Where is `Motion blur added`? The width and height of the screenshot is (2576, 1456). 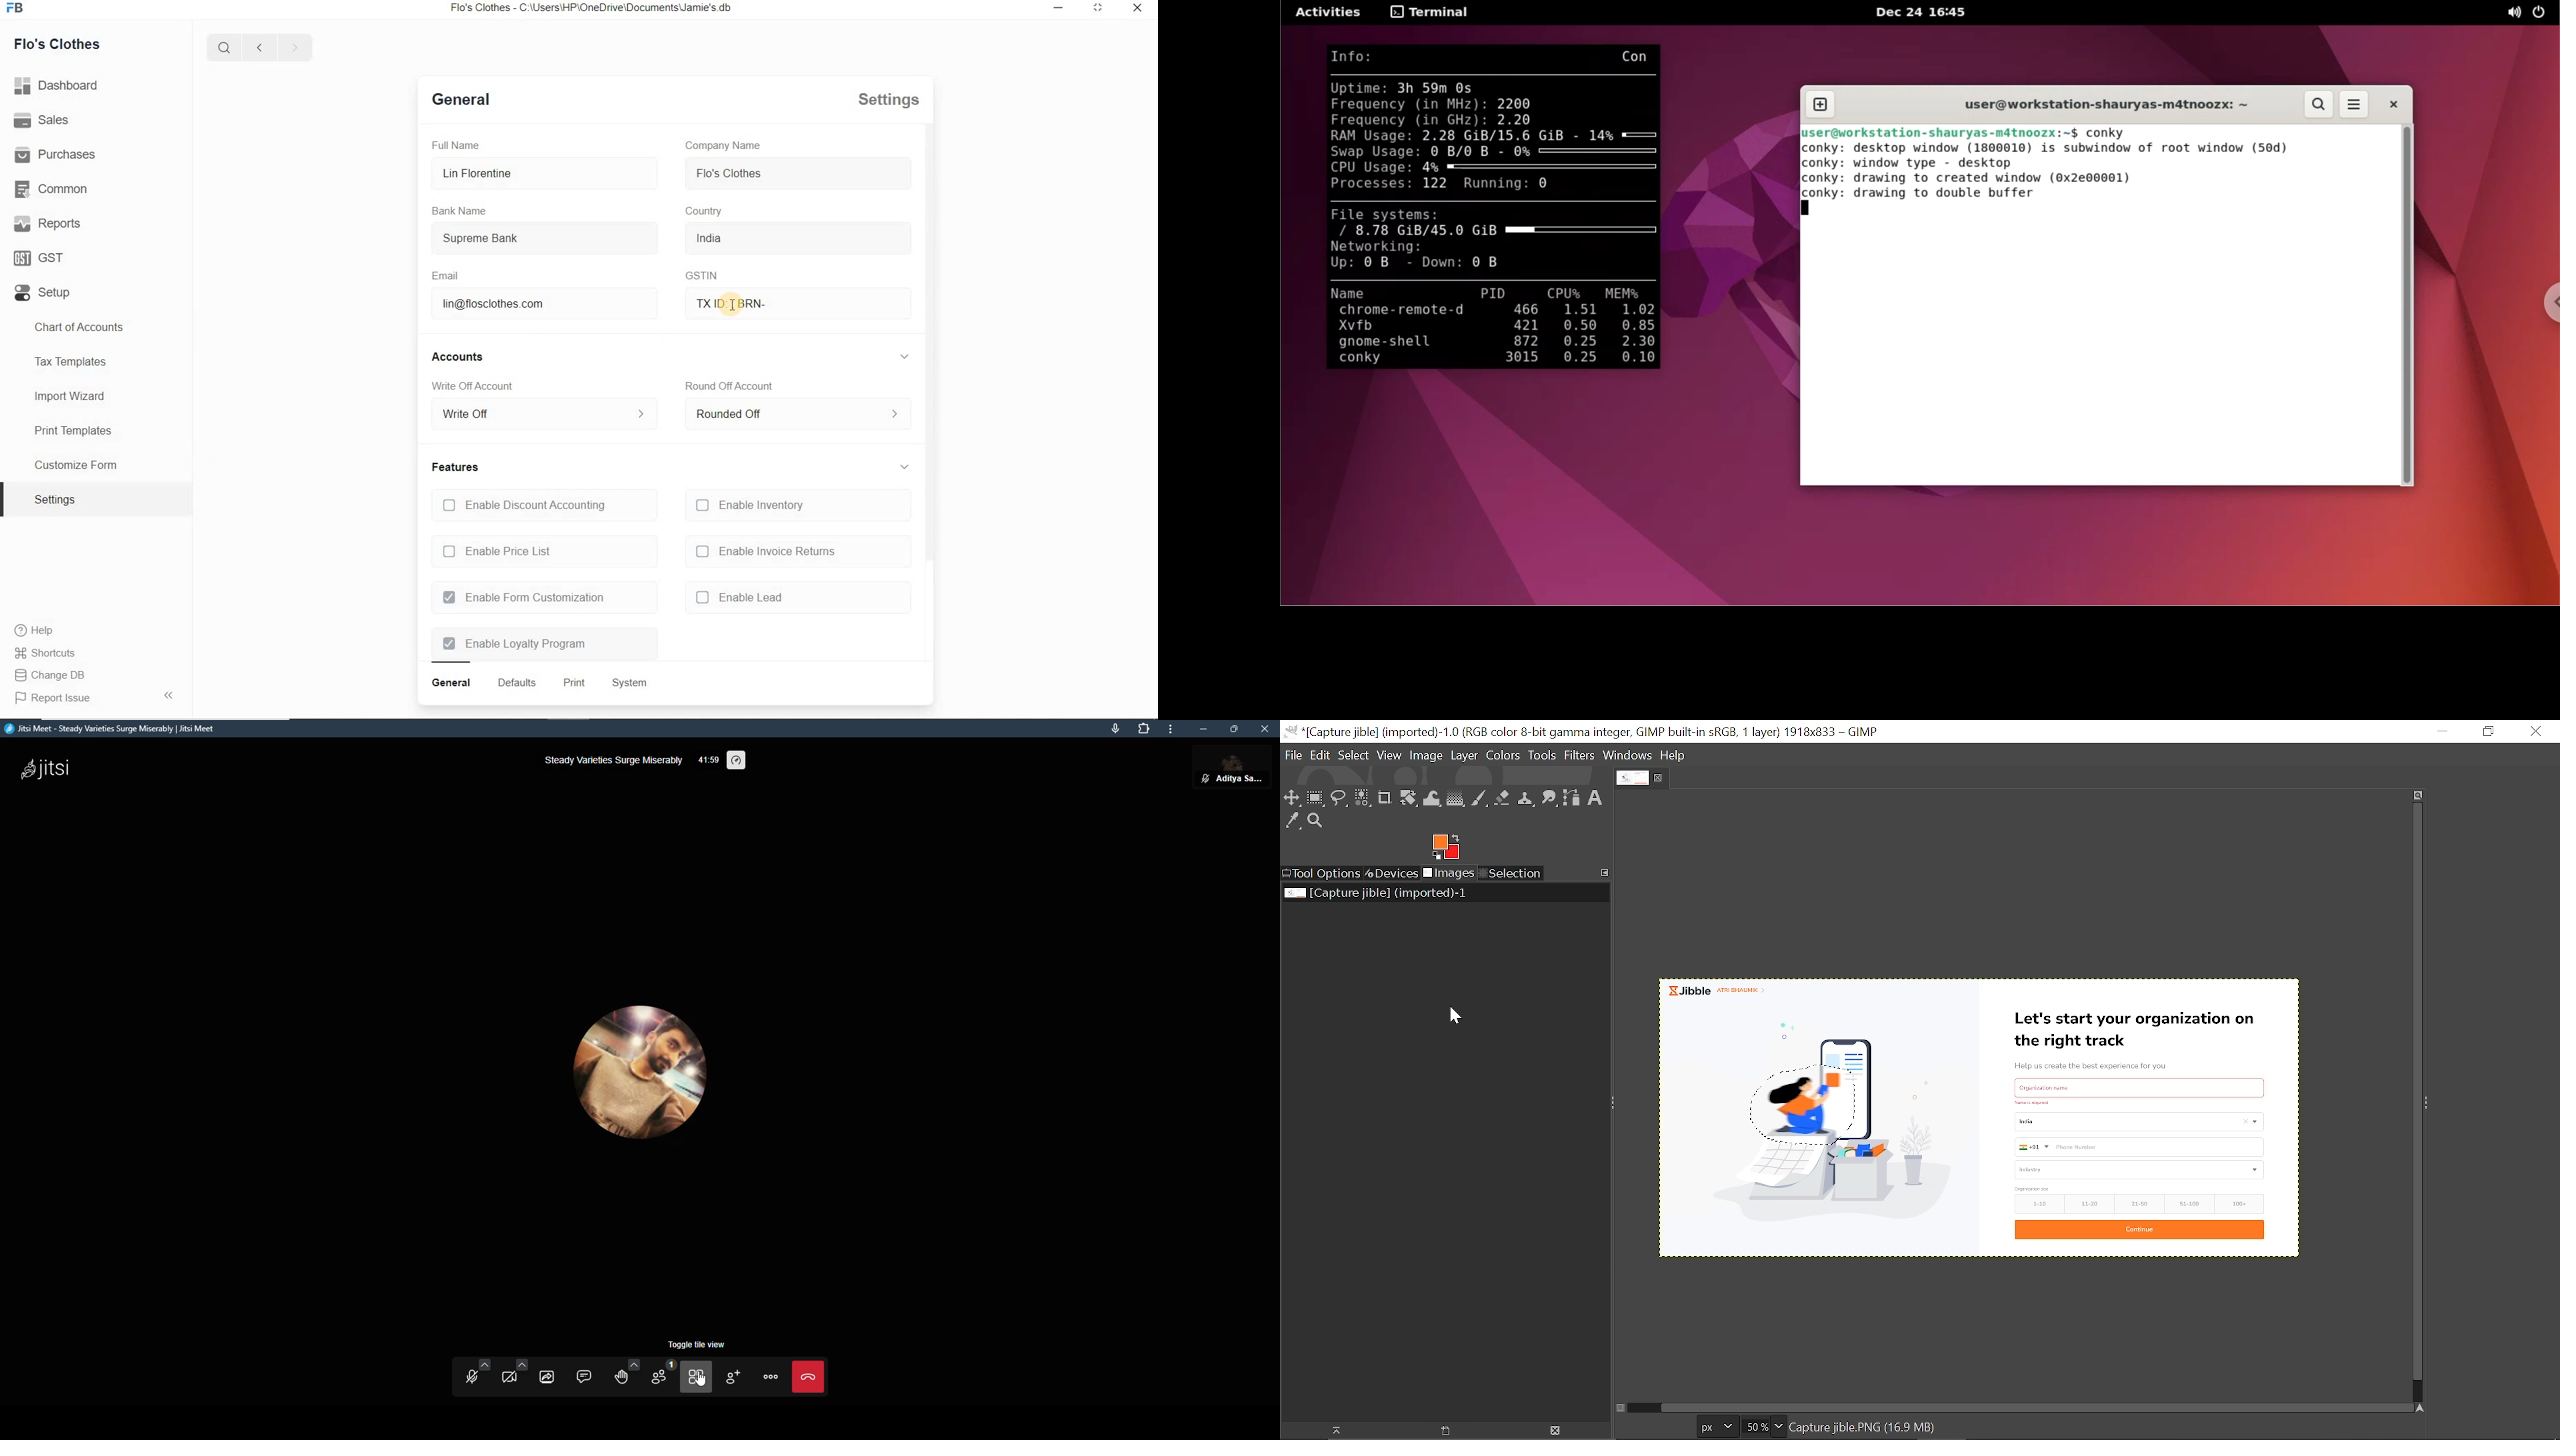
Motion blur added is located at coordinates (1808, 1103).